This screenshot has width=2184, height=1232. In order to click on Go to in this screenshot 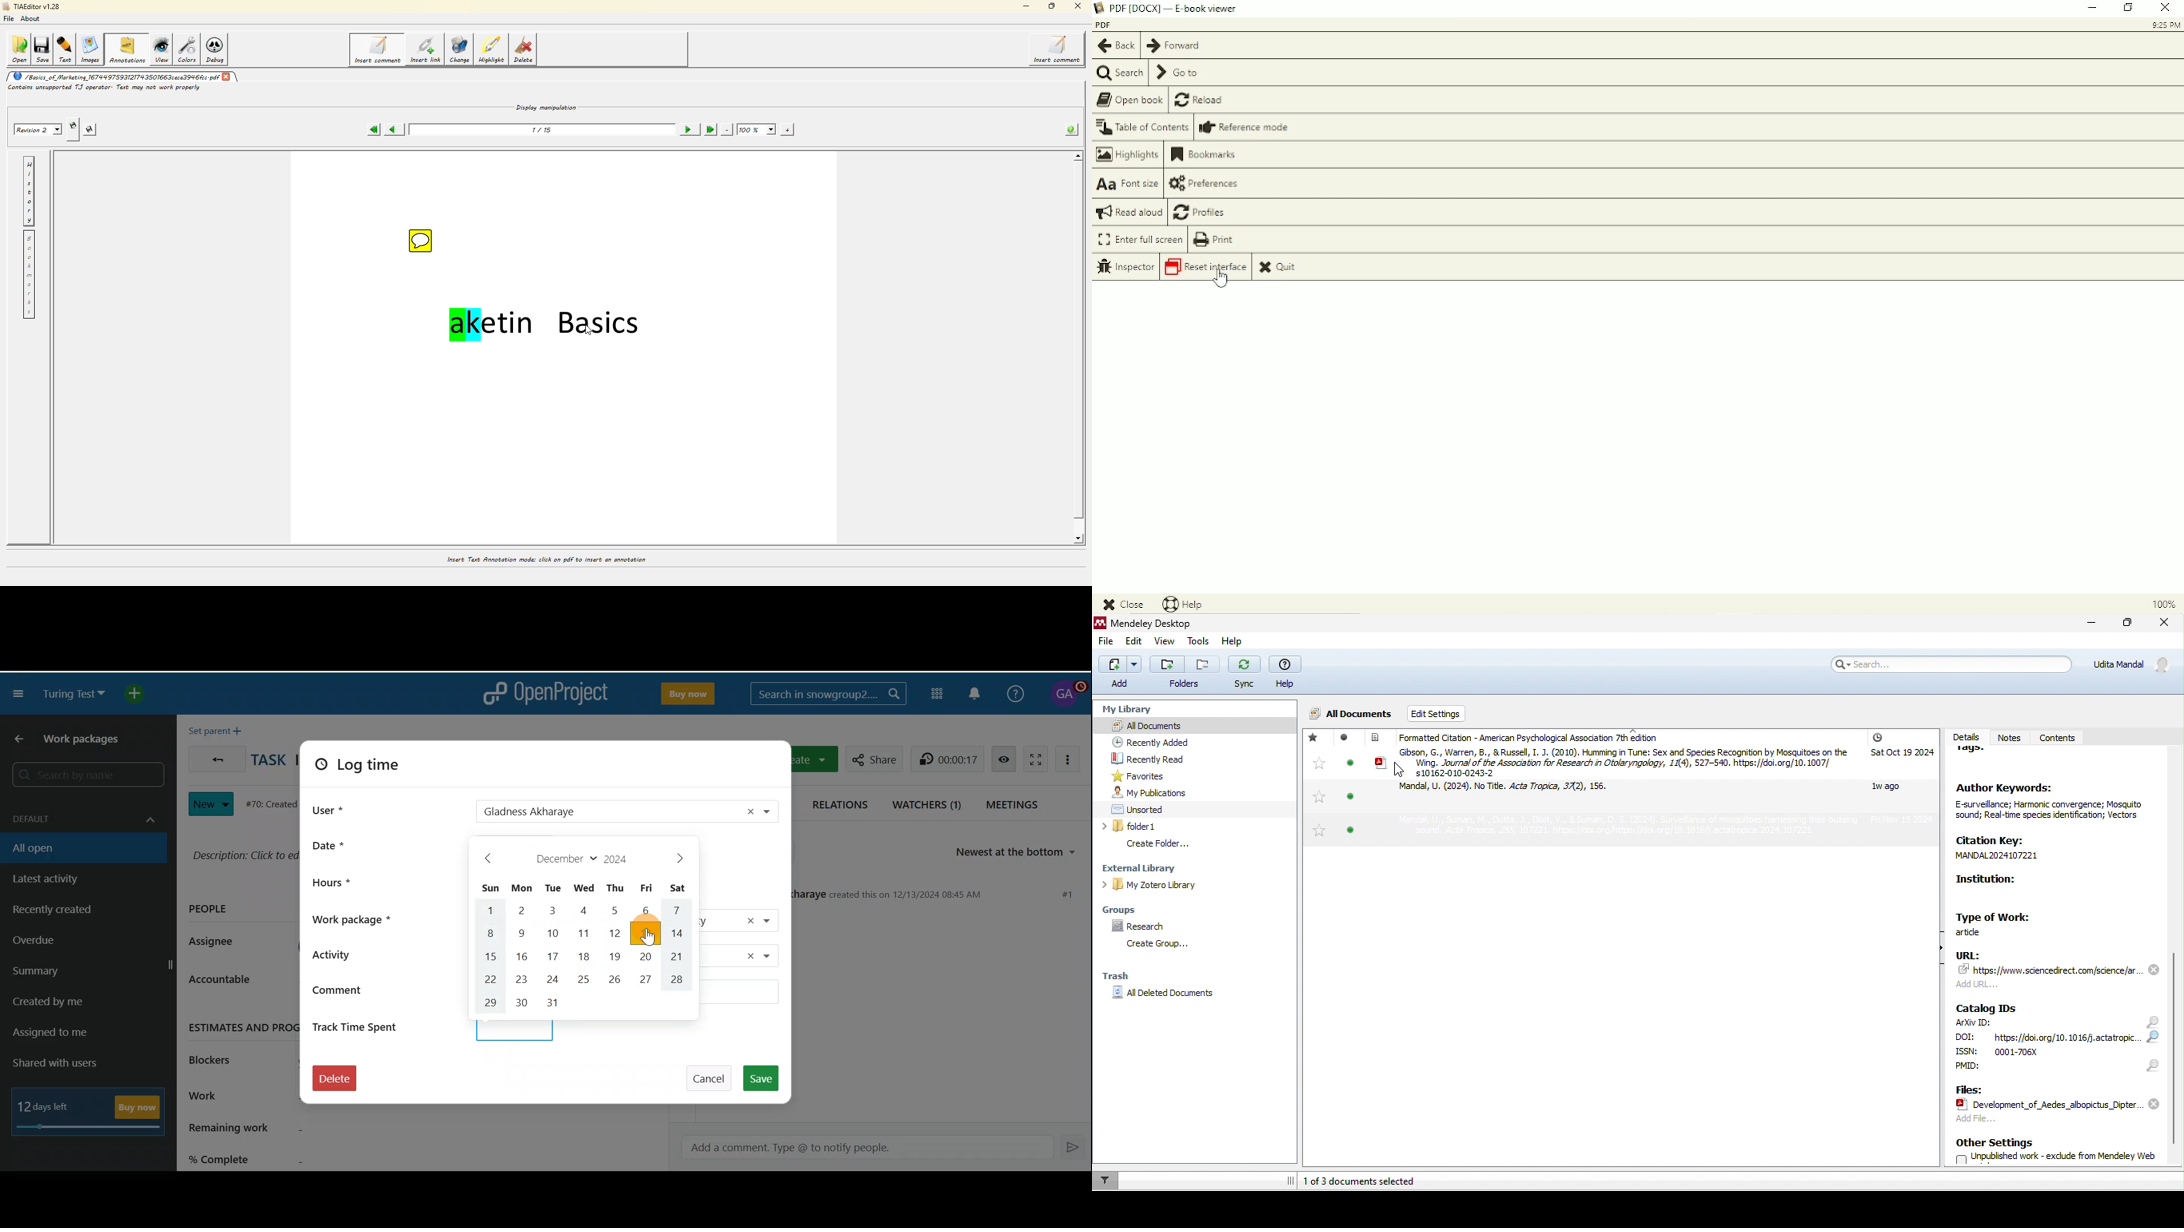, I will do `click(1176, 72)`.